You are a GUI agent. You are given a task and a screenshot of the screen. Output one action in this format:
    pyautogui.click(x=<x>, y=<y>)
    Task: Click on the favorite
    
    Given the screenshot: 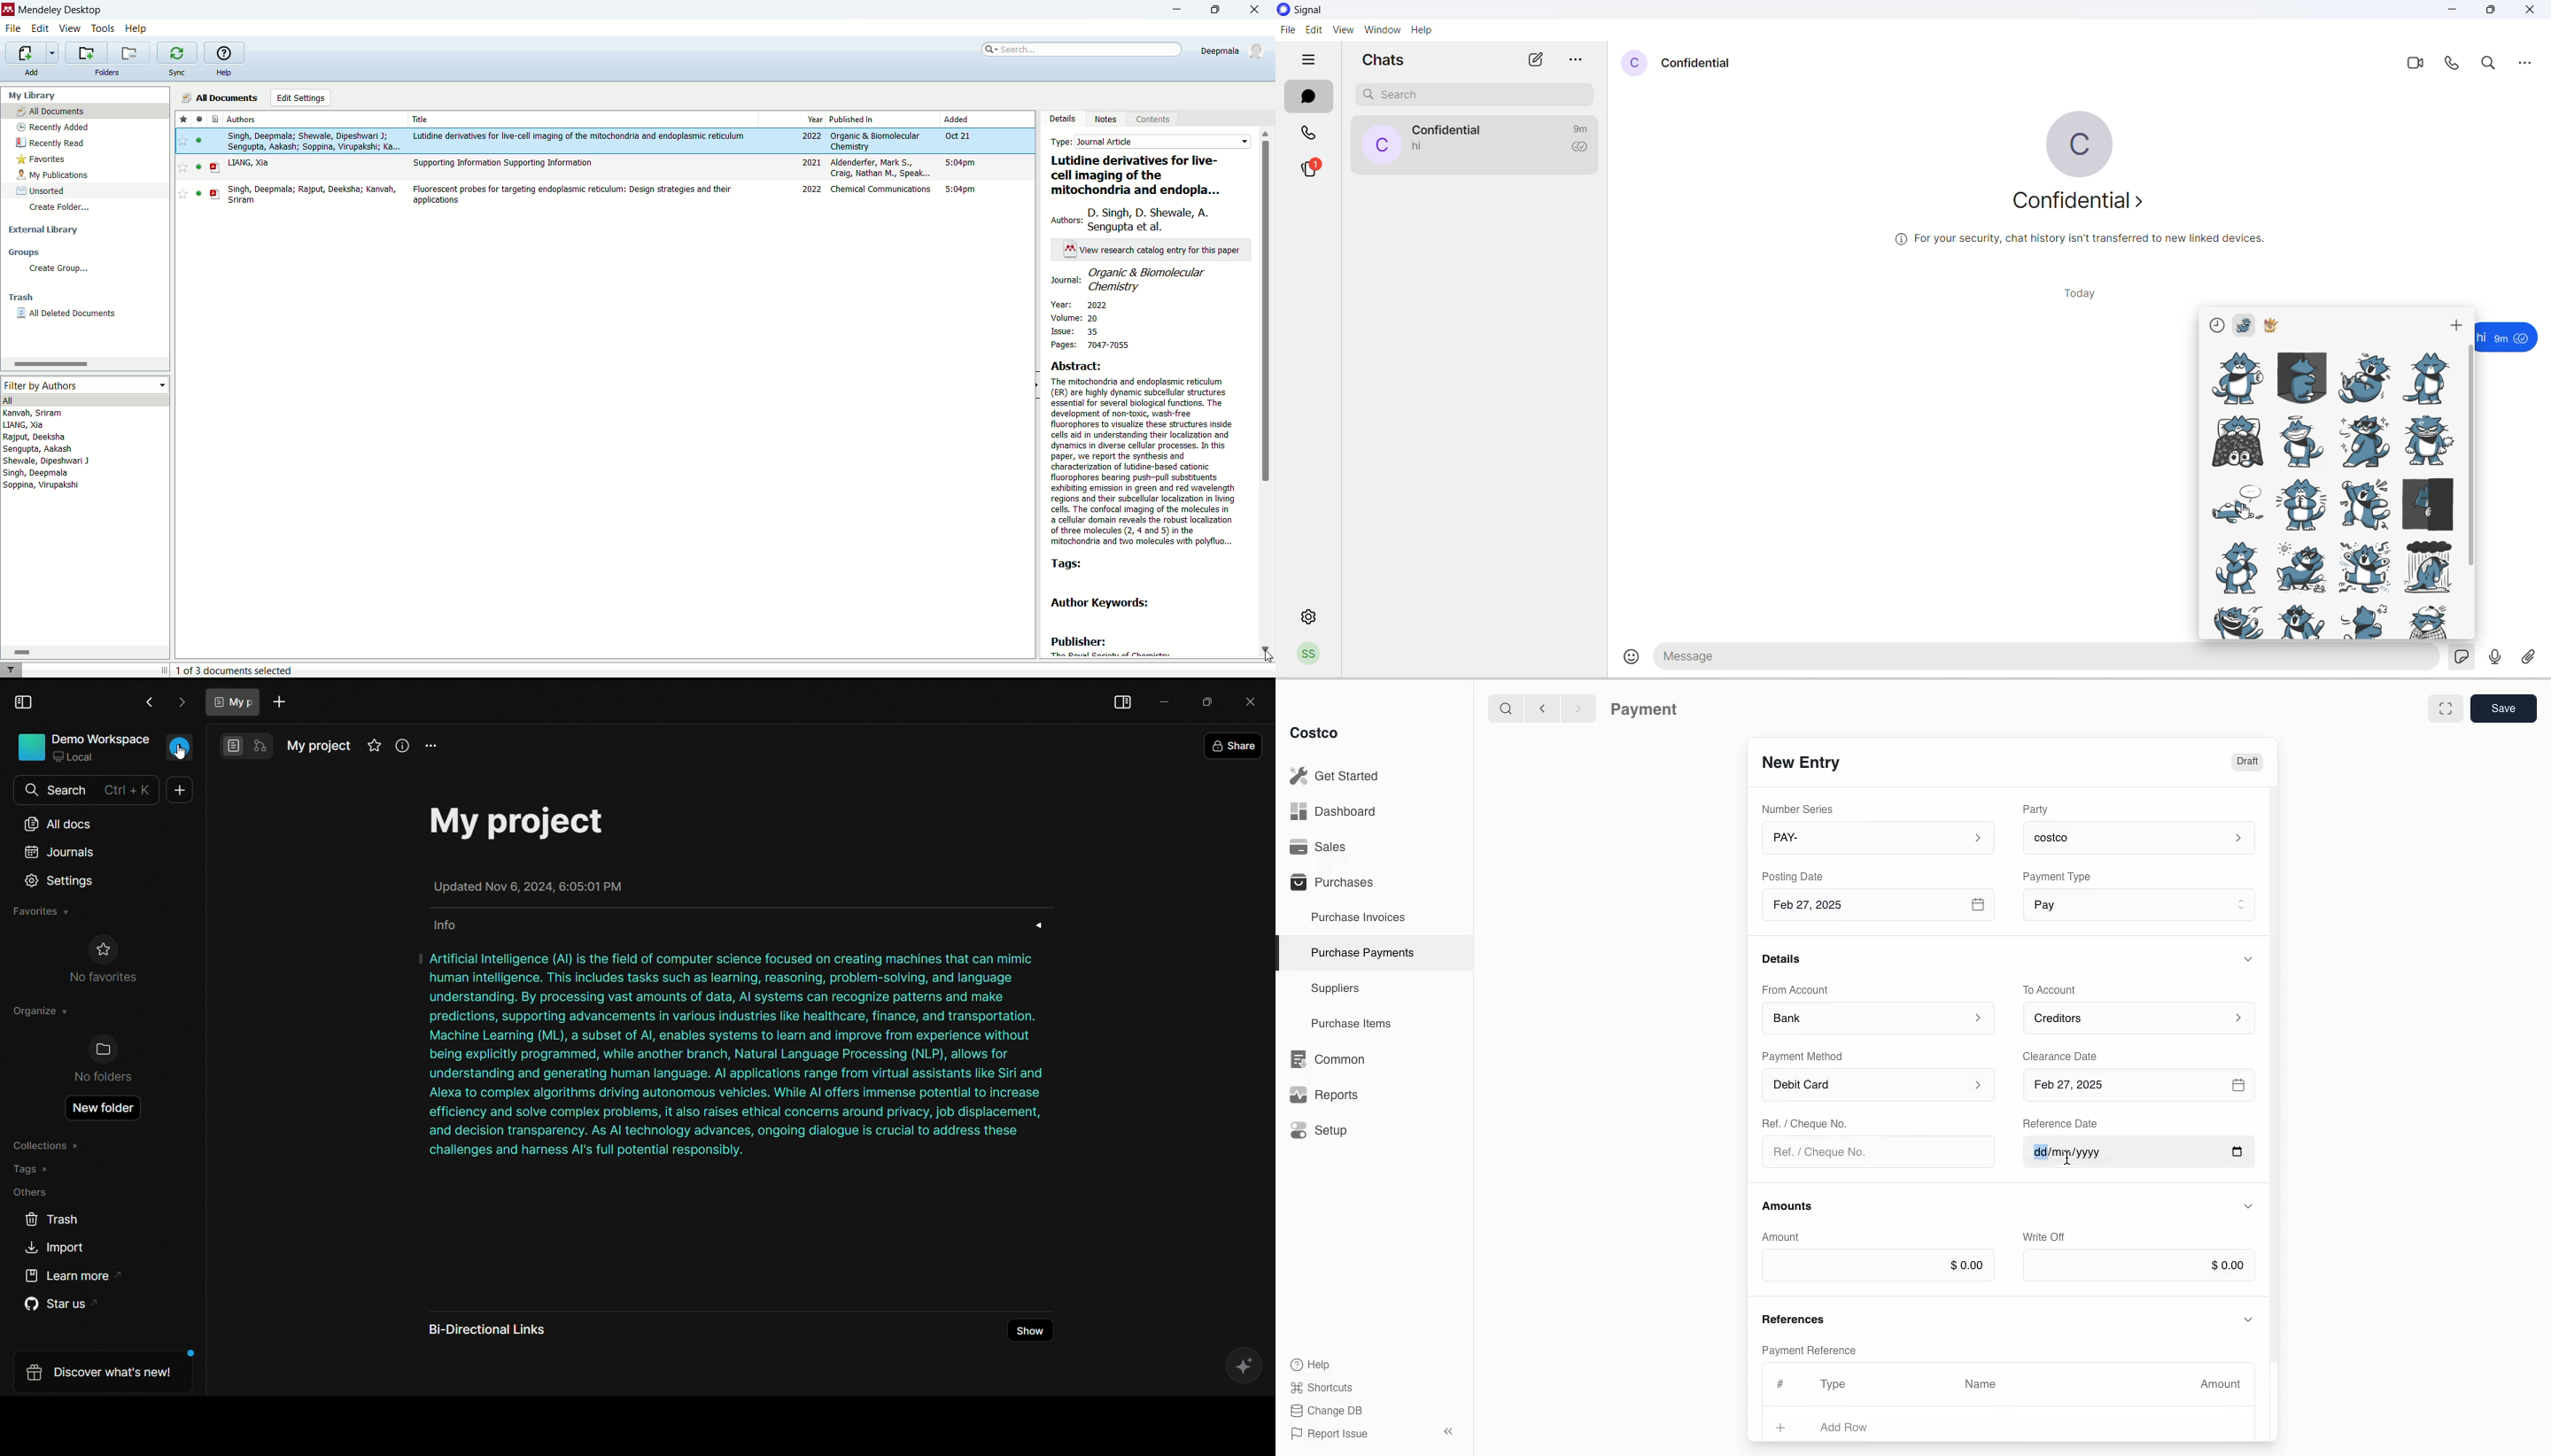 What is the action you would take?
    pyautogui.click(x=183, y=141)
    